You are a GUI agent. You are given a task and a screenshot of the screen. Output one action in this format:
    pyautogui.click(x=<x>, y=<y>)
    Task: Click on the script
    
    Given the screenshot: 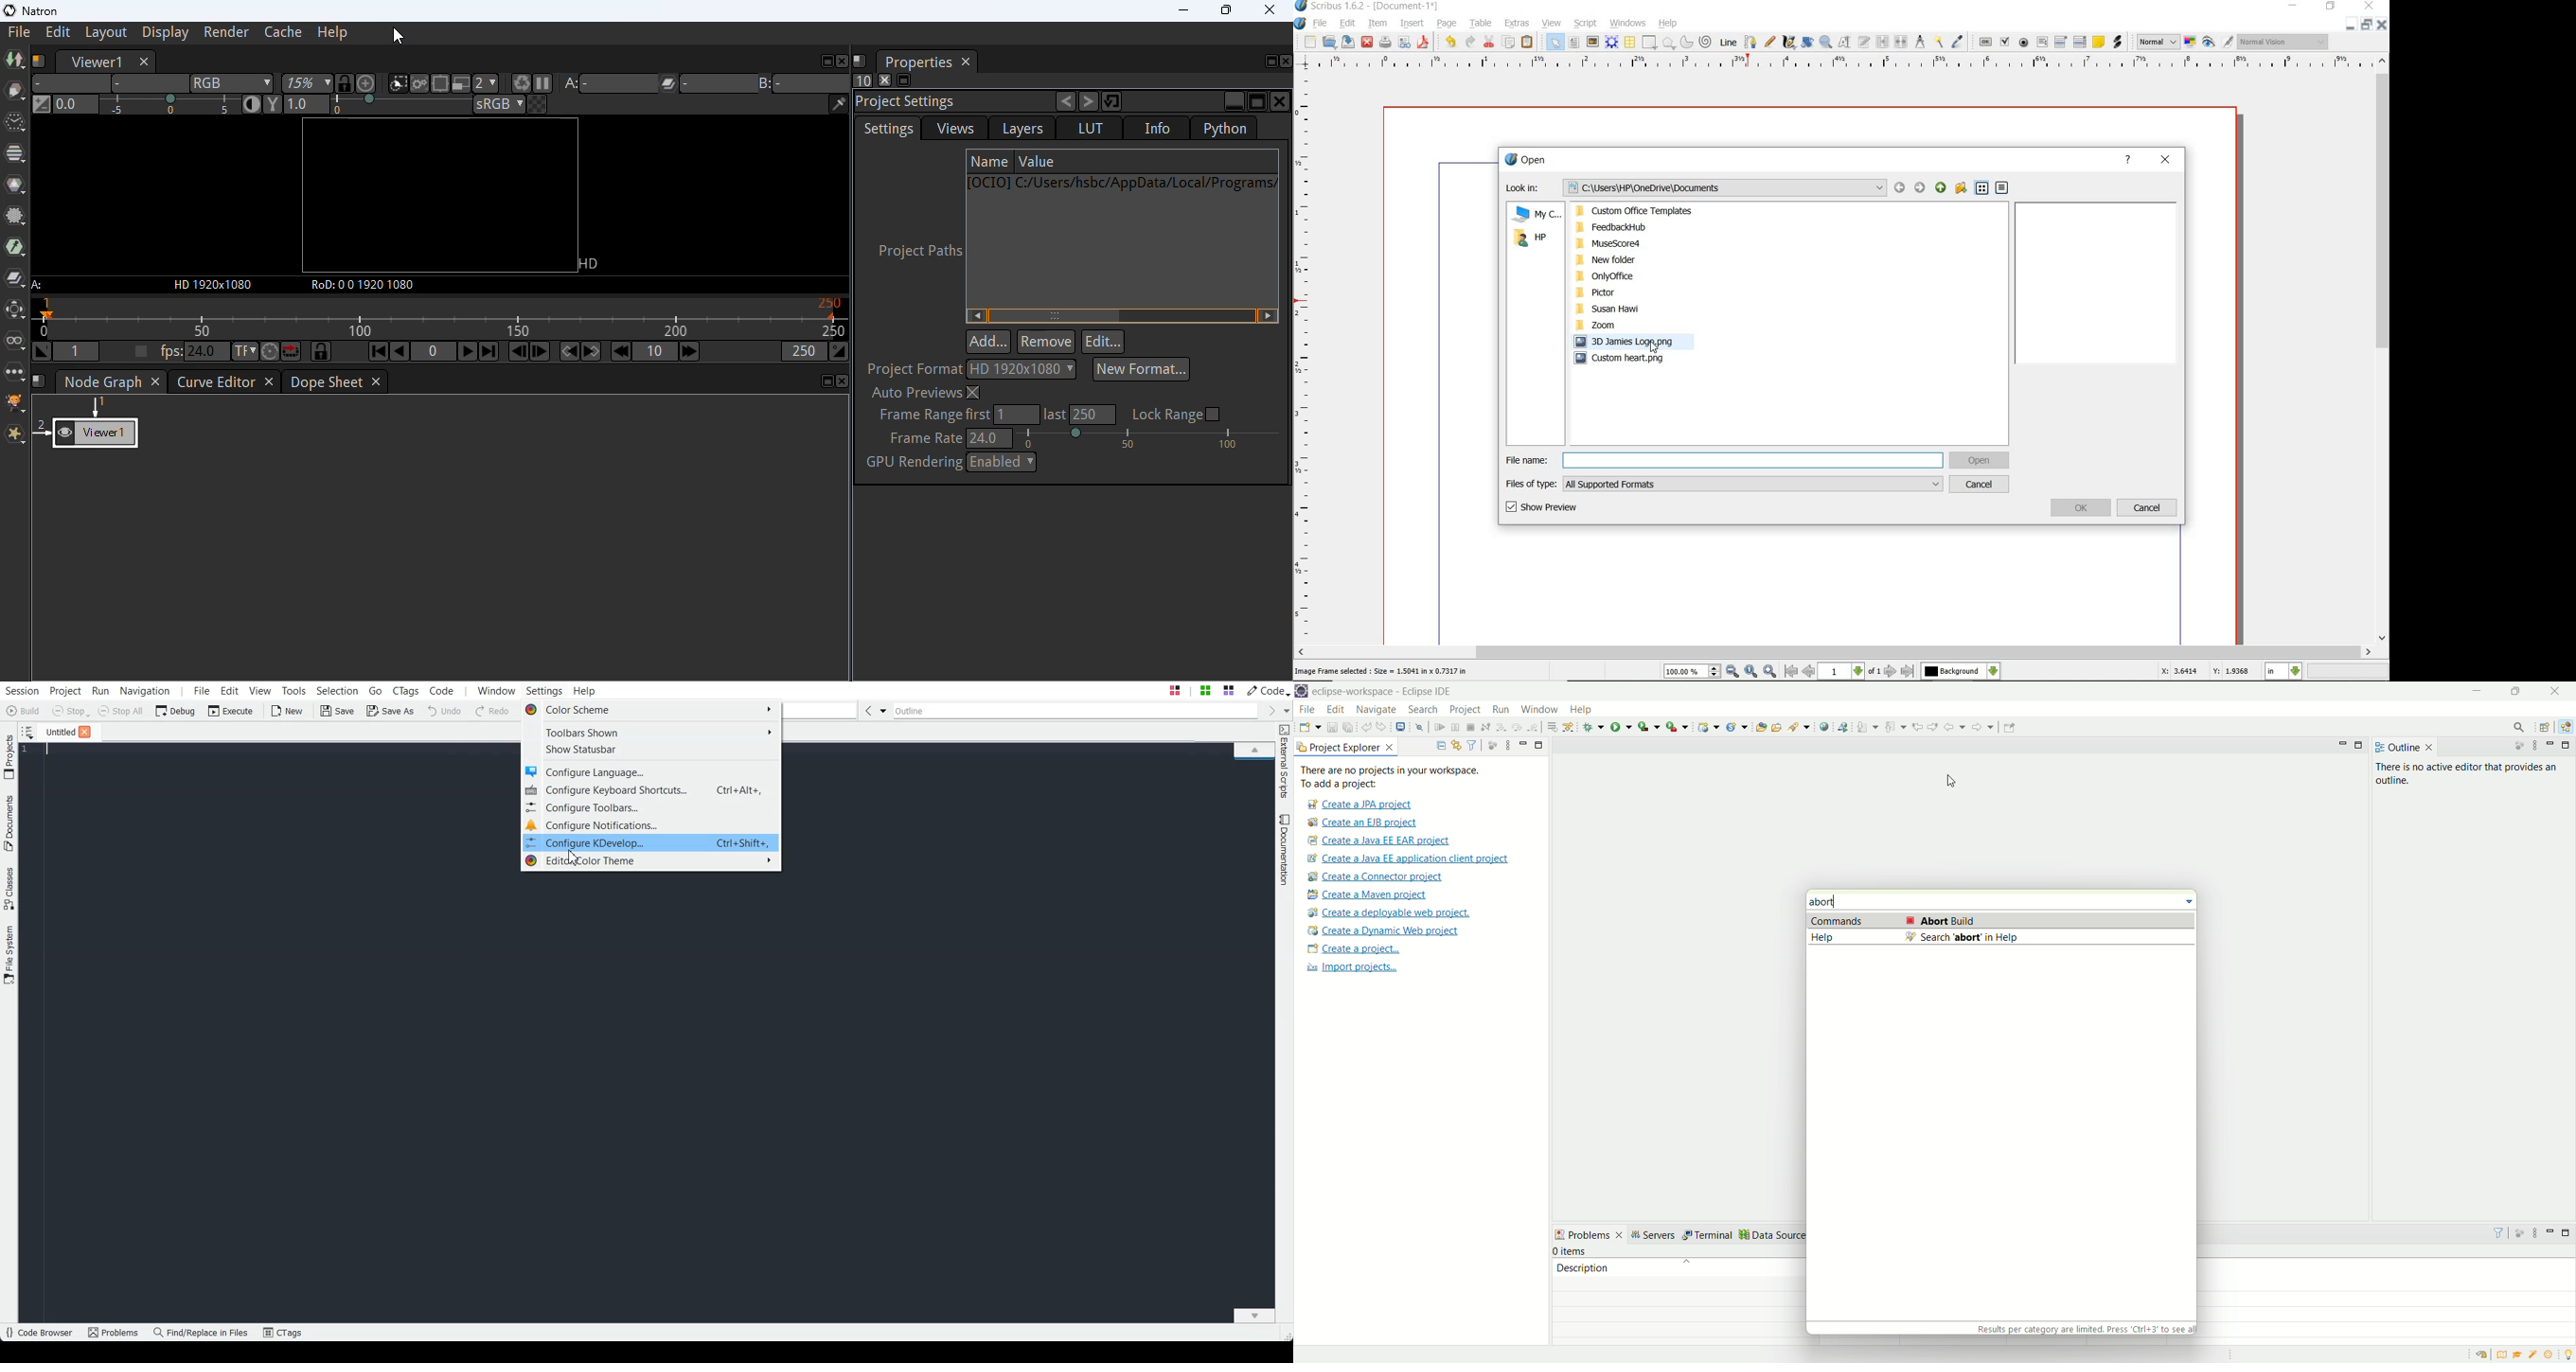 What is the action you would take?
    pyautogui.click(x=1586, y=24)
    